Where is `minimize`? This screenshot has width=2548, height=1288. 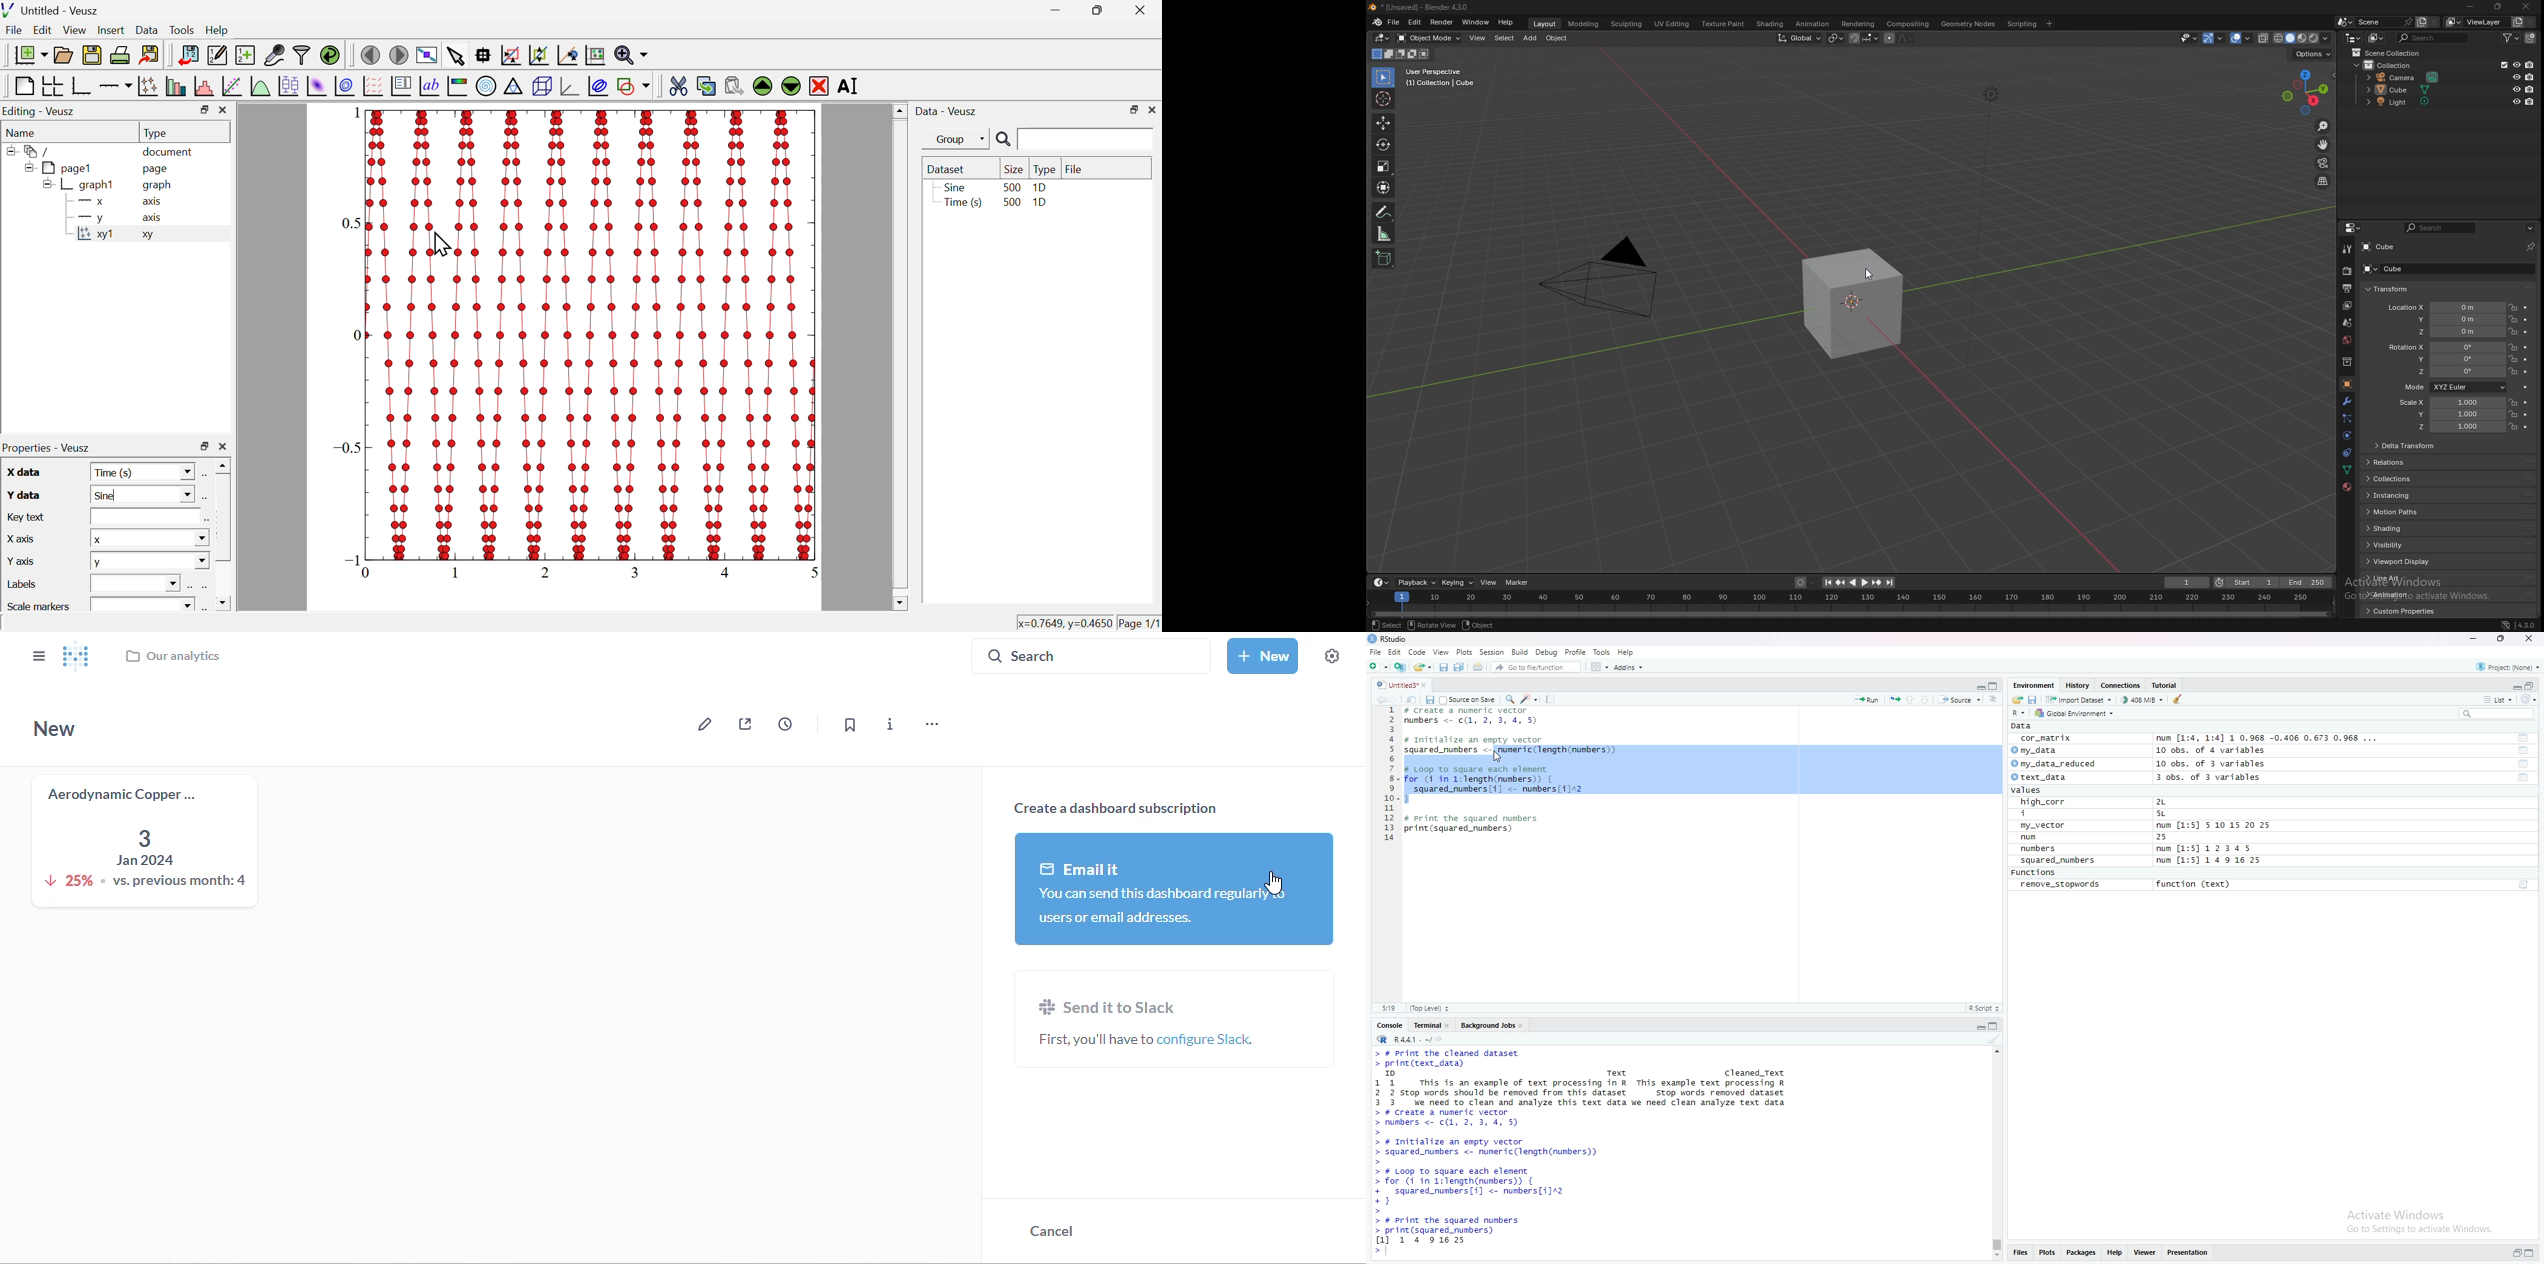 minimize is located at coordinates (1980, 685).